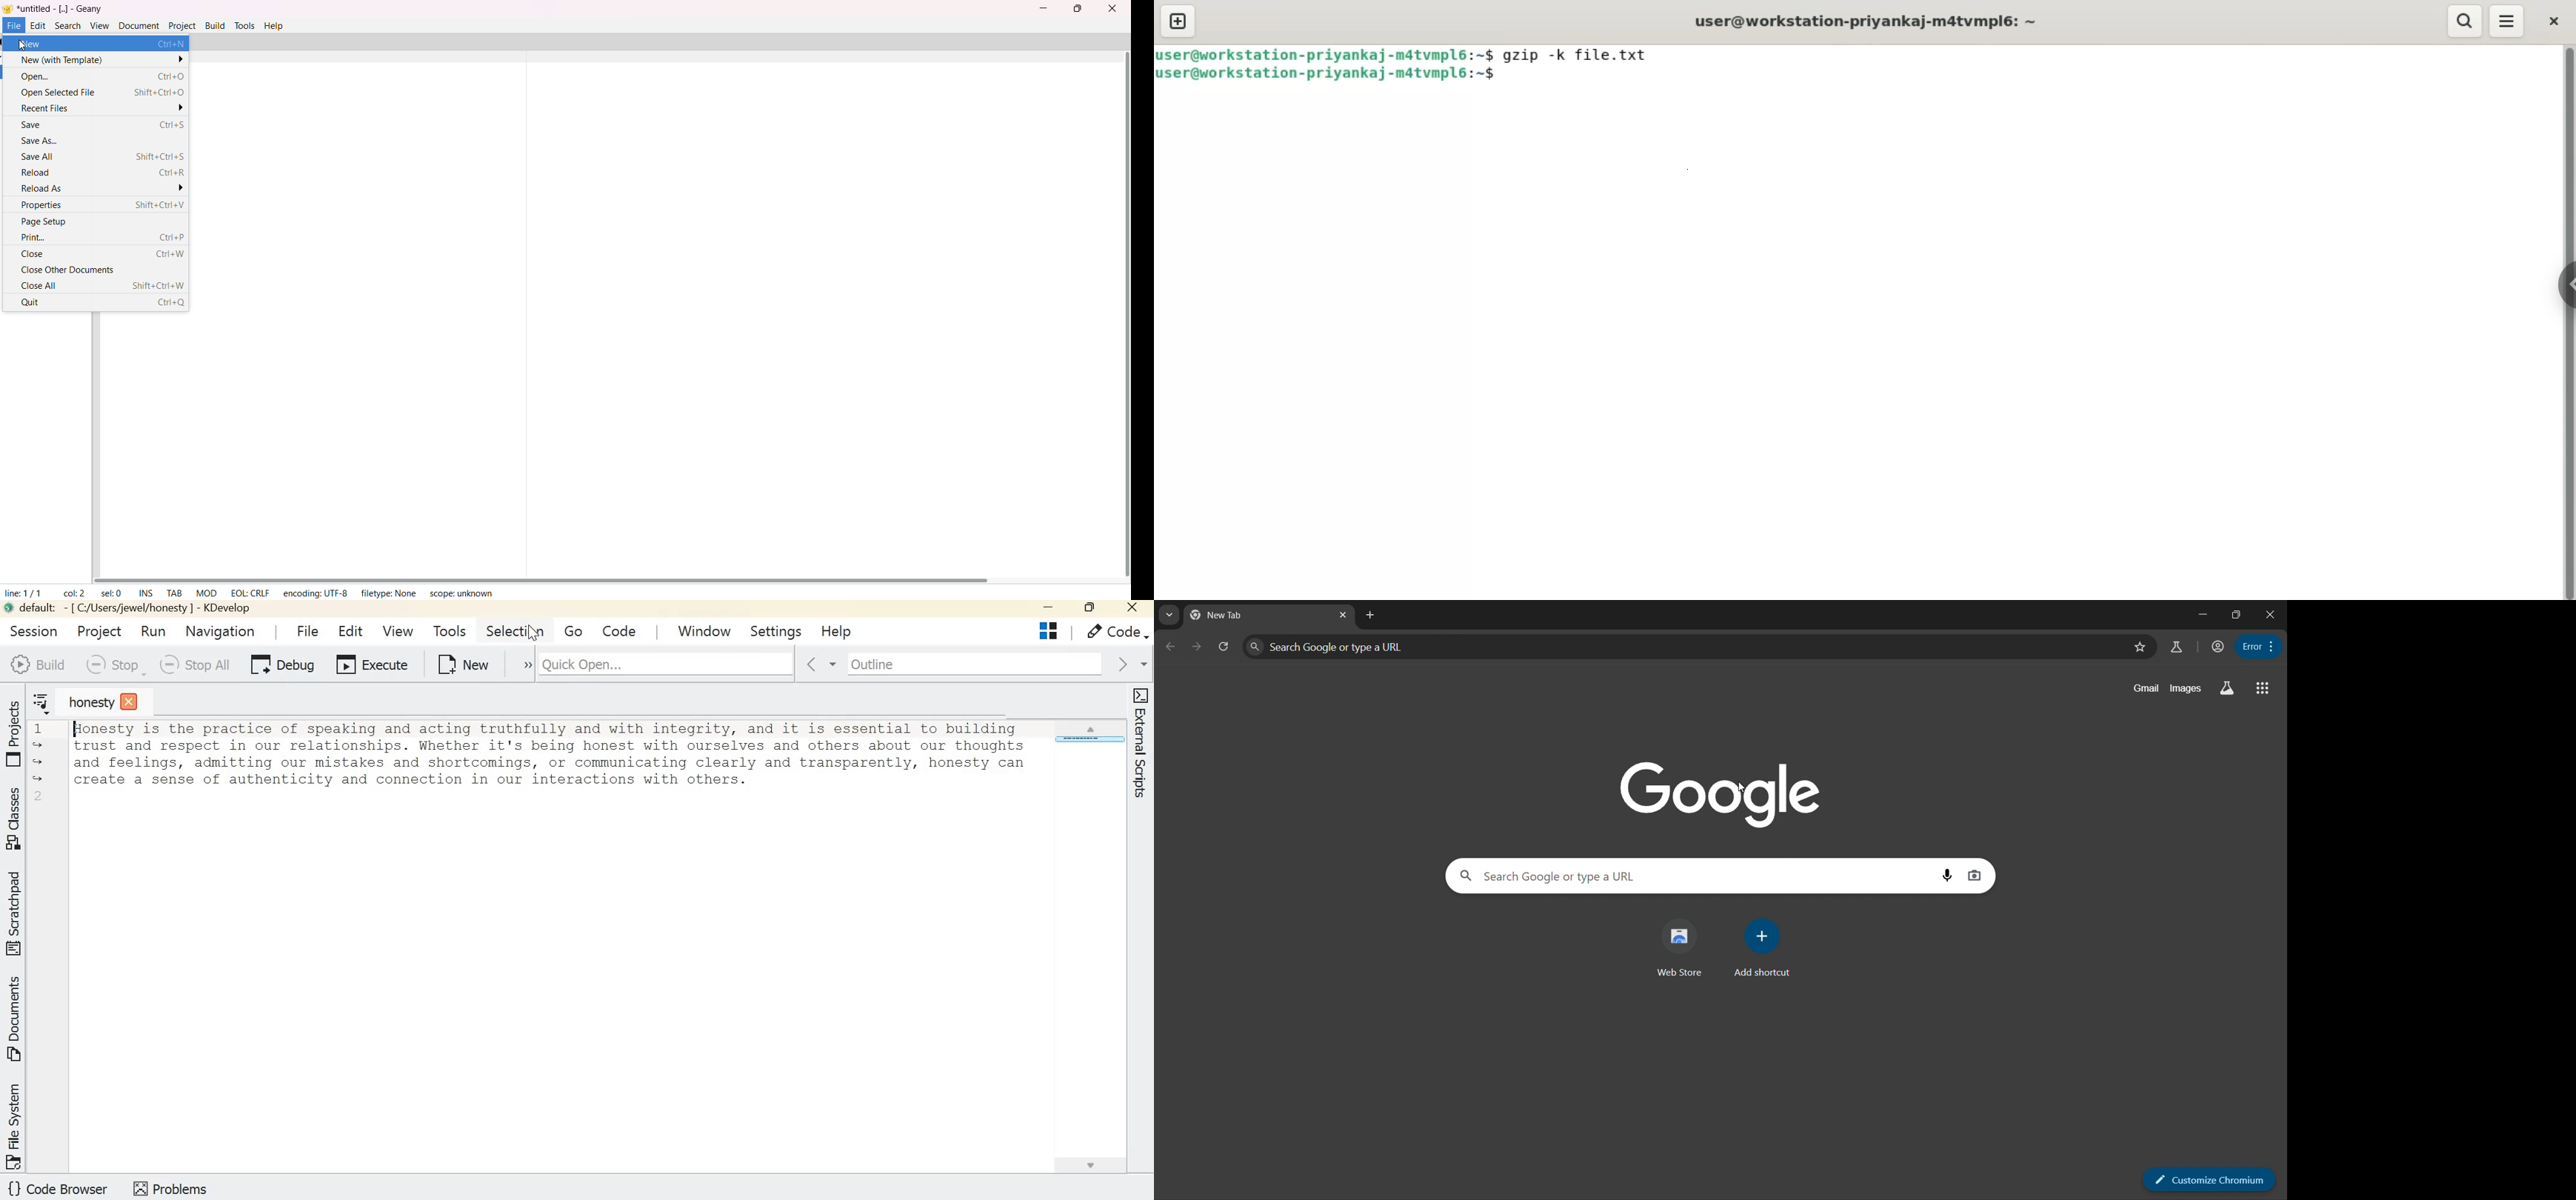  What do you see at coordinates (1721, 793) in the screenshot?
I see `google` at bounding box center [1721, 793].